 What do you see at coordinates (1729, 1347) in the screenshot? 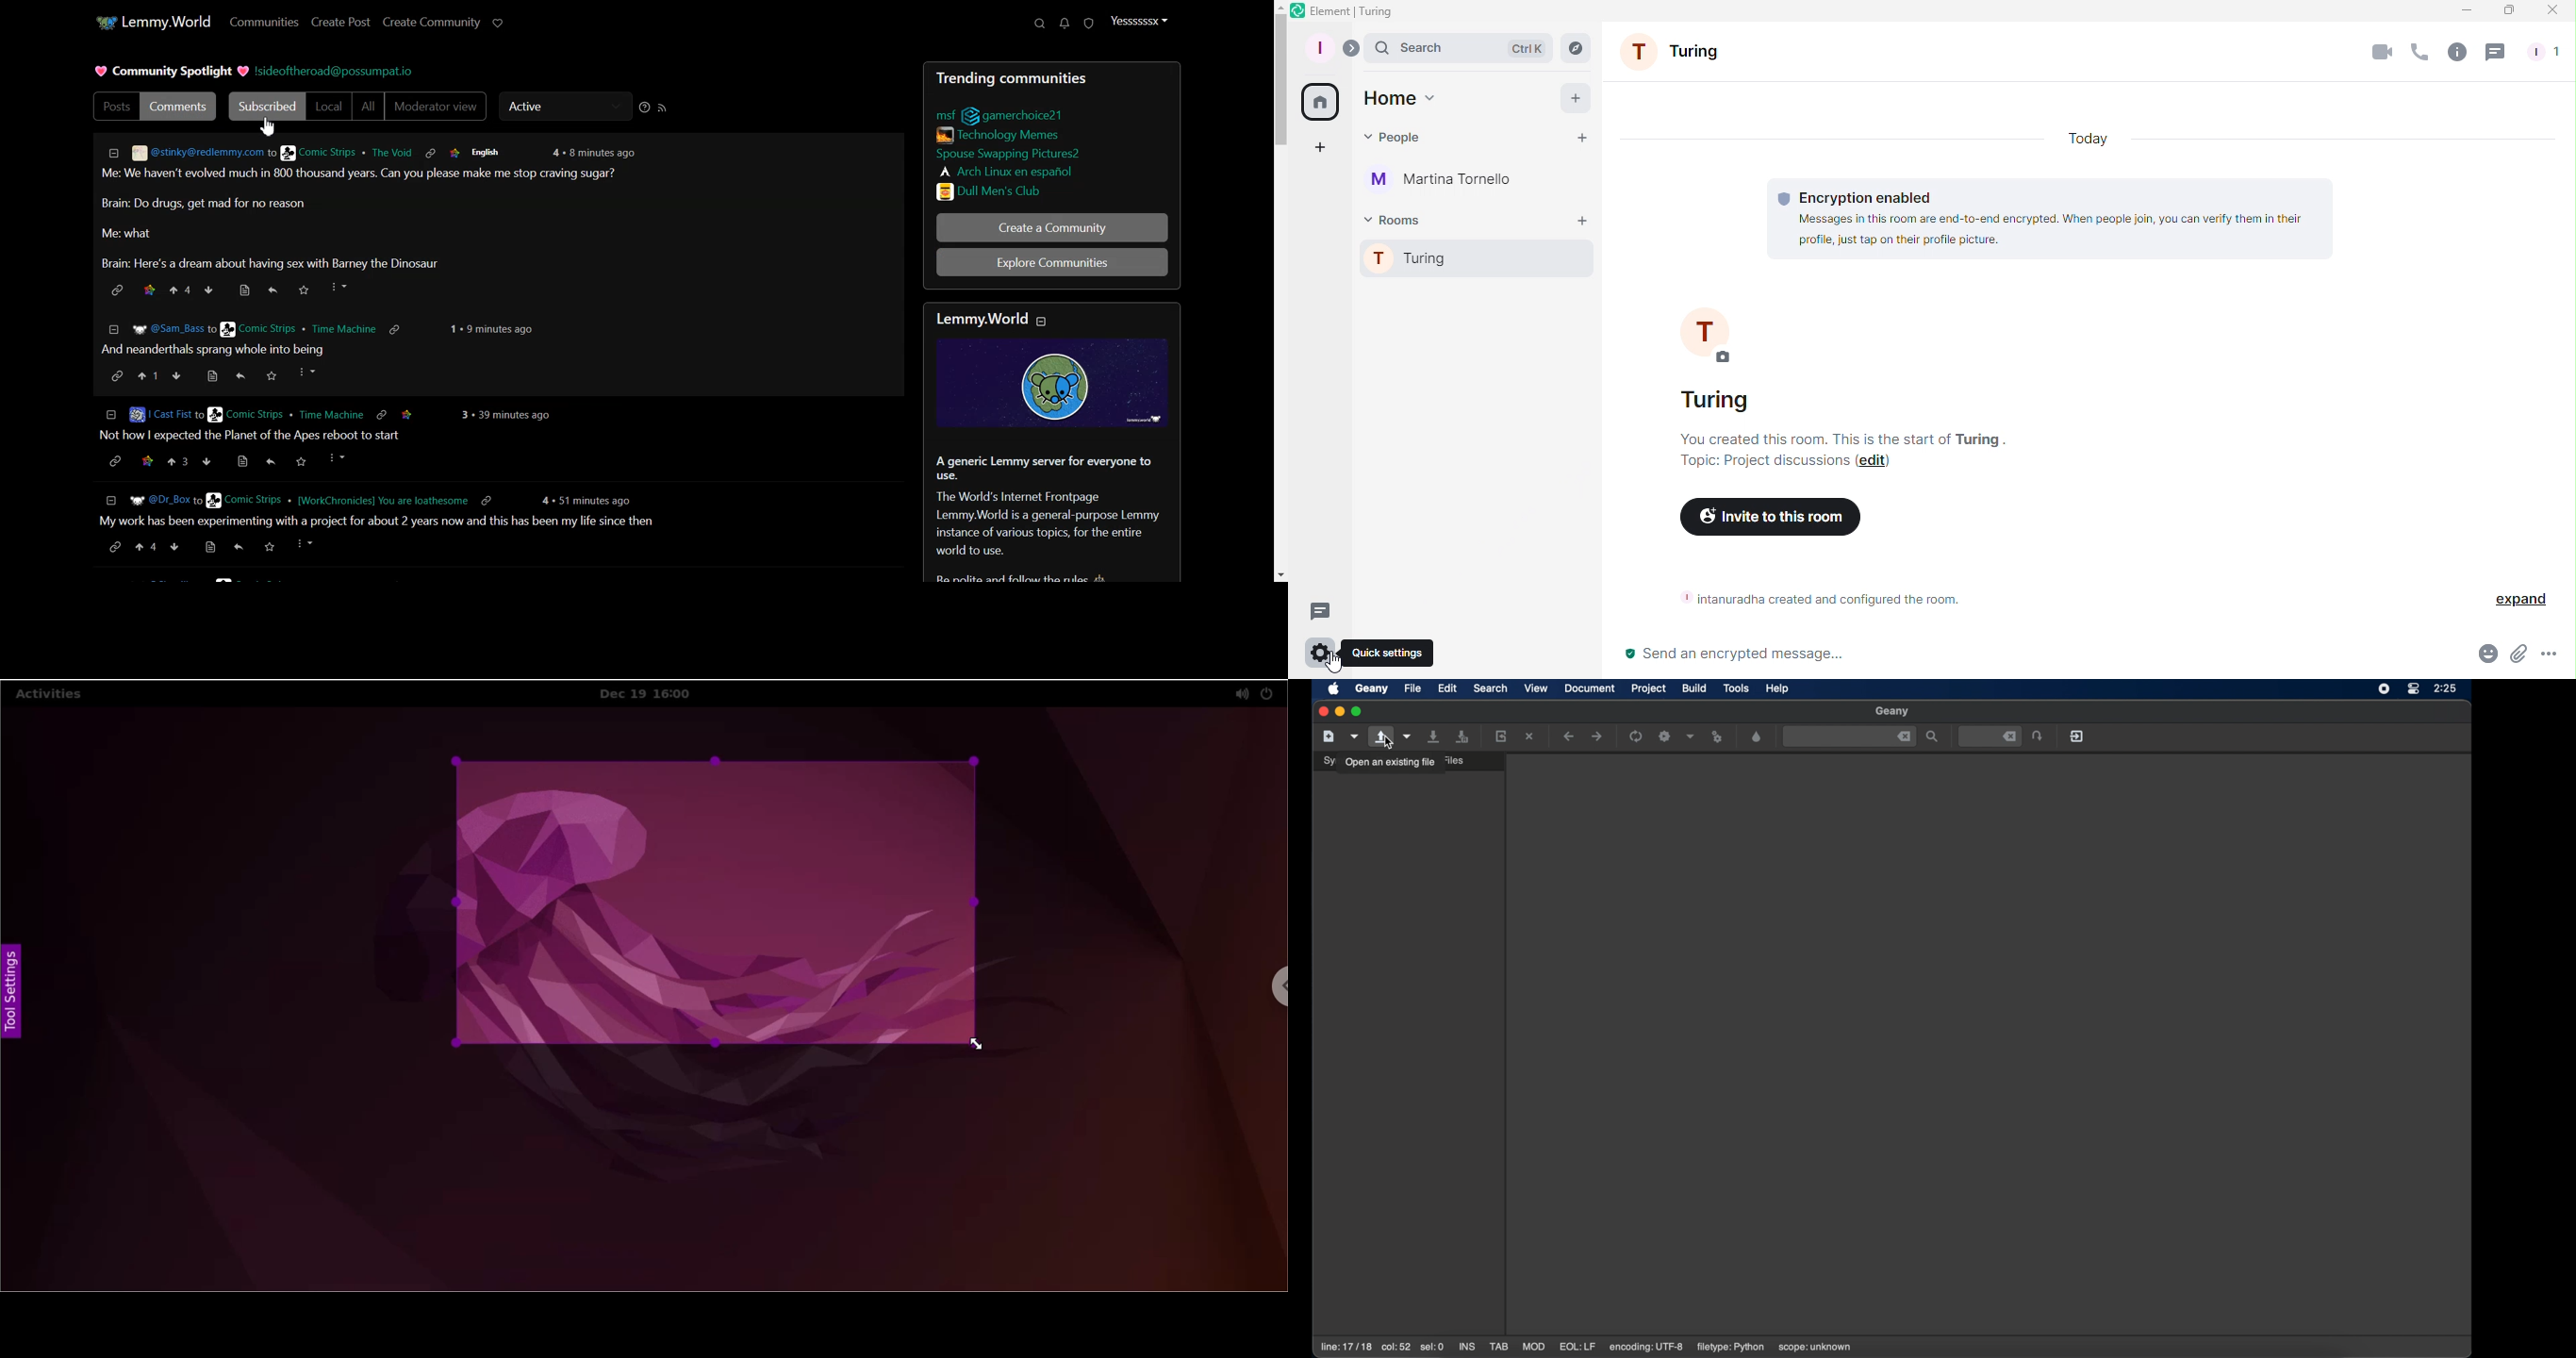
I see `filetype: python` at bounding box center [1729, 1347].